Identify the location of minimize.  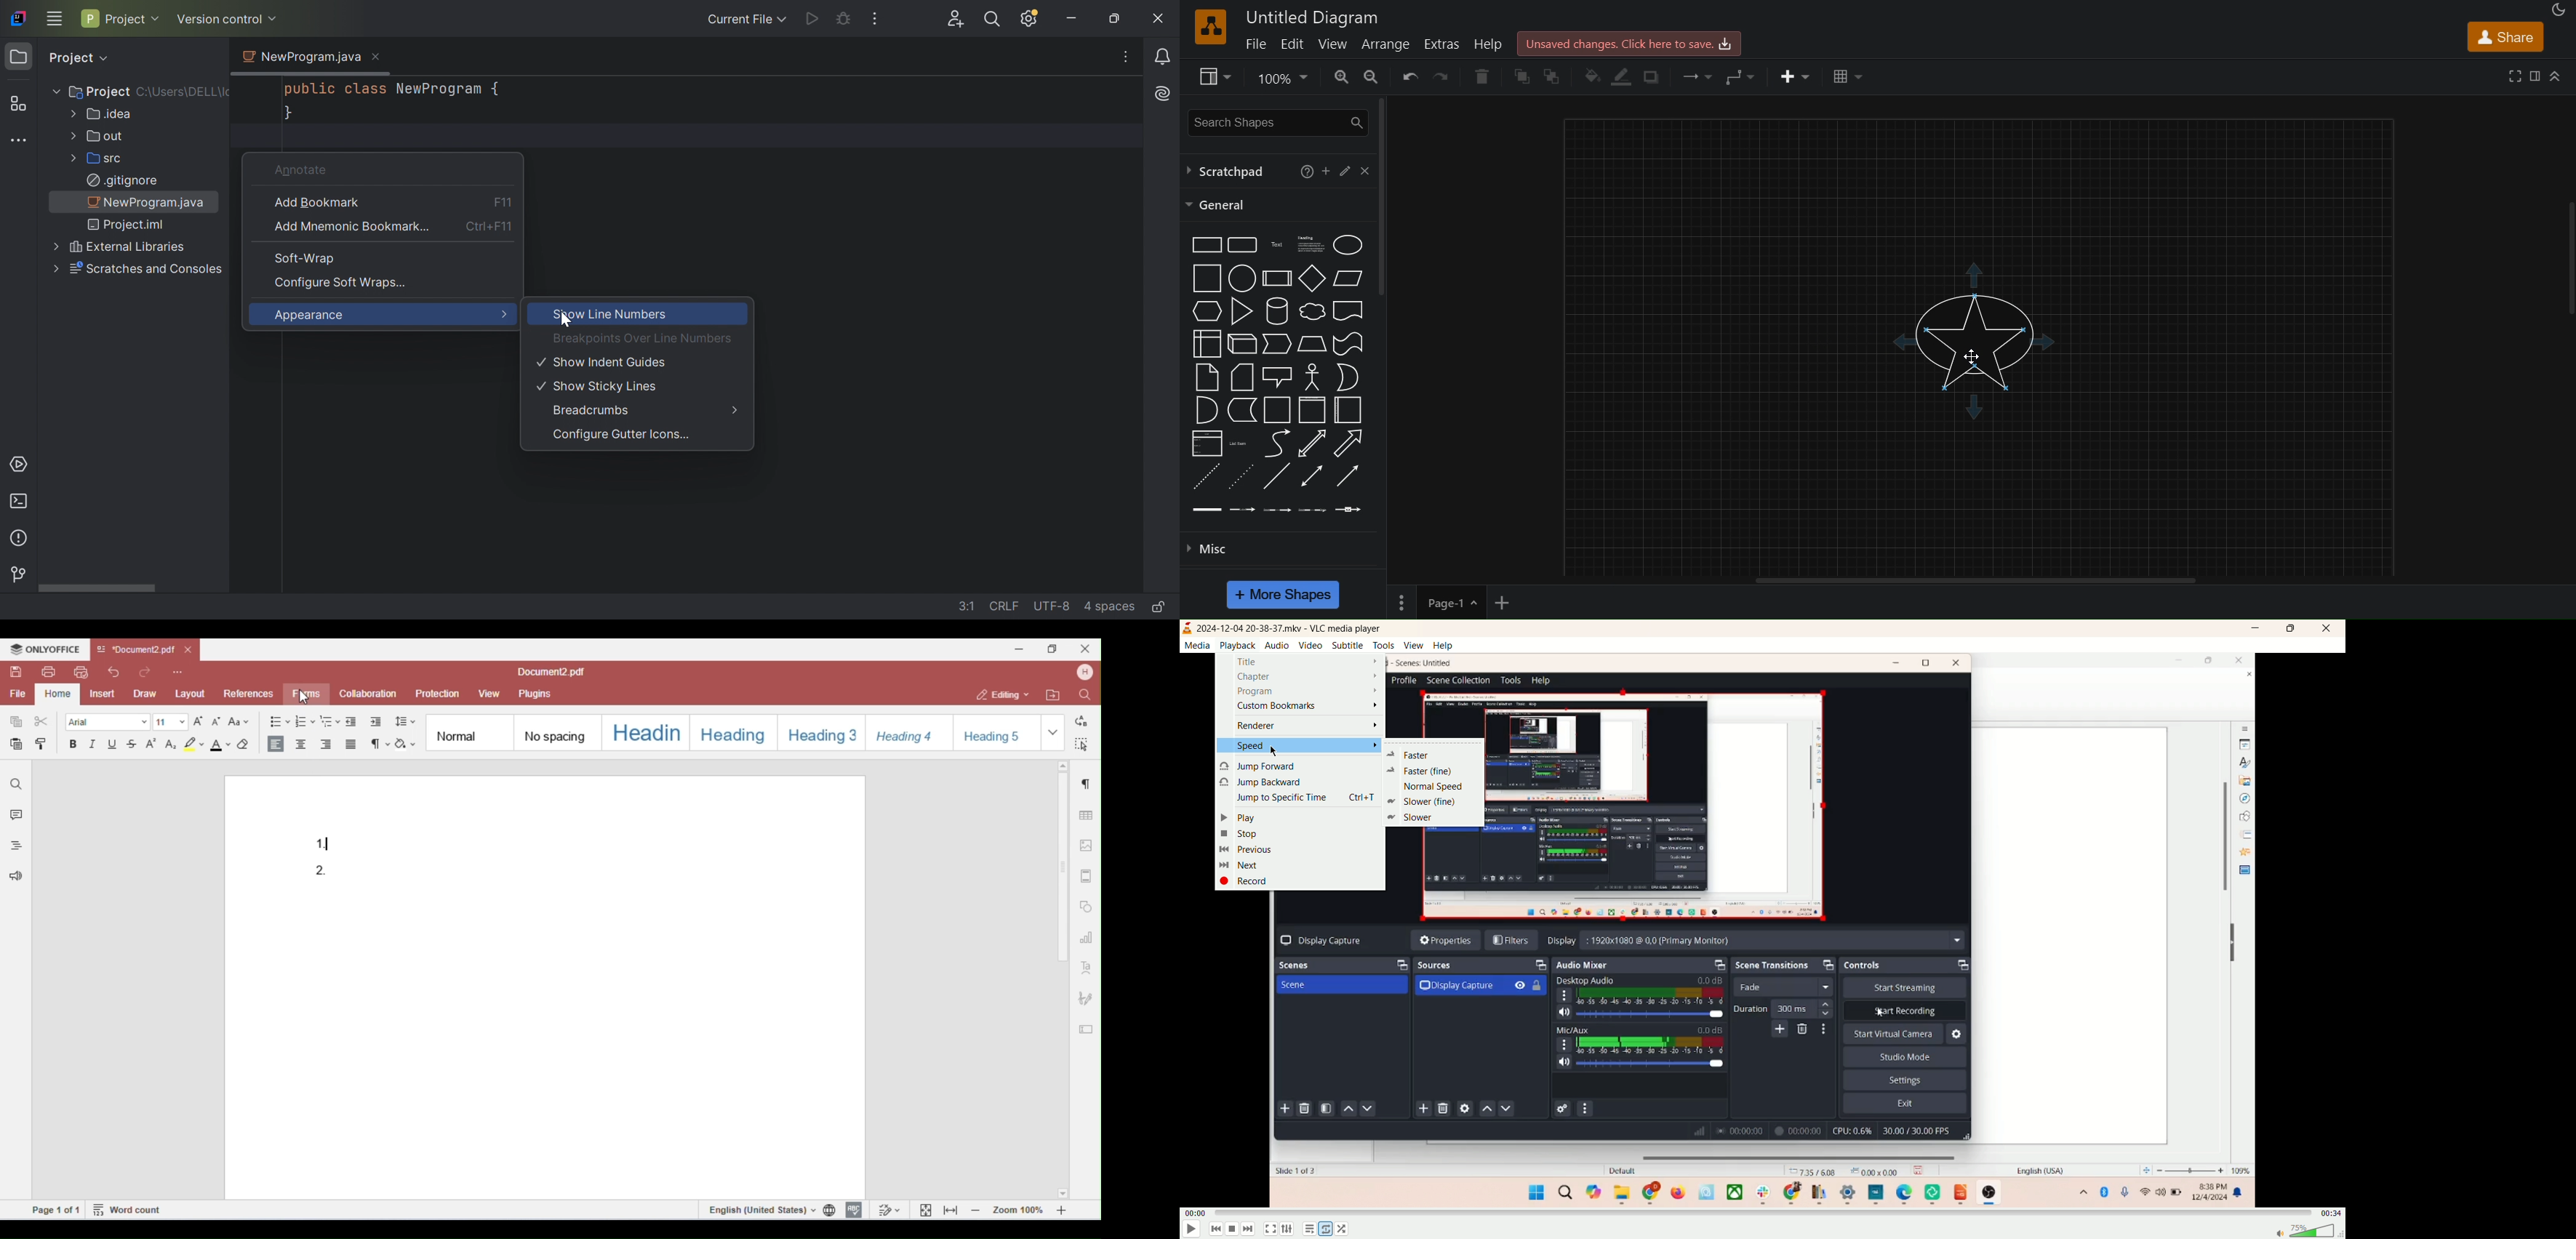
(2254, 630).